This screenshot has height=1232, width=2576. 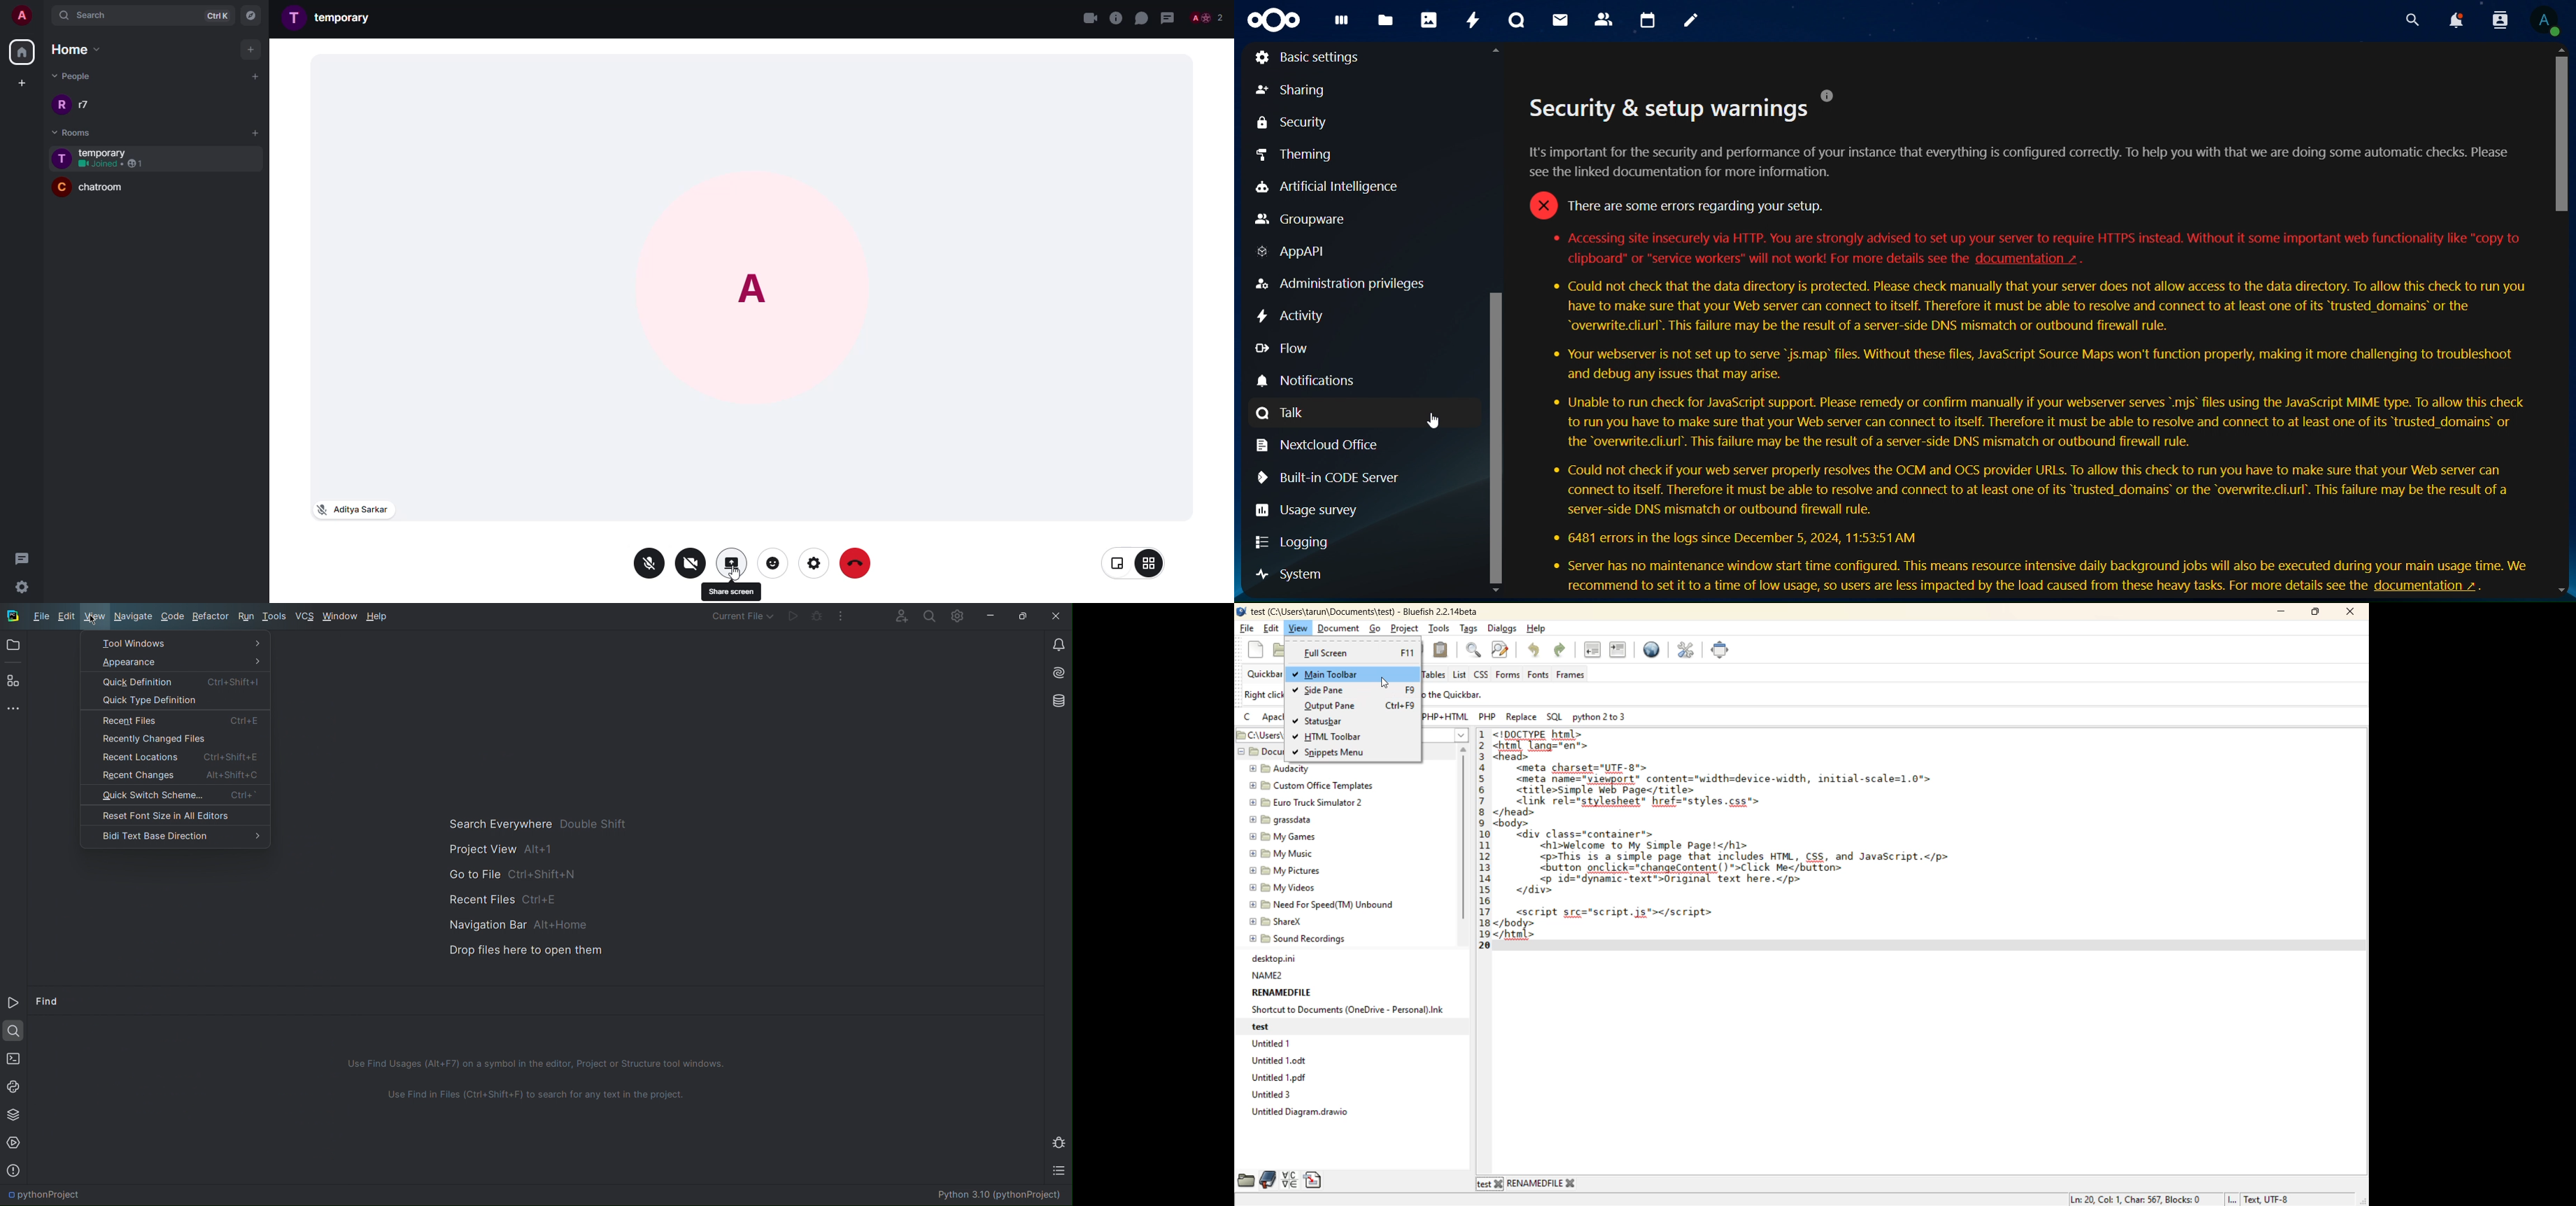 I want to click on ® 9 Custom Office Templates, so click(x=1312, y=786).